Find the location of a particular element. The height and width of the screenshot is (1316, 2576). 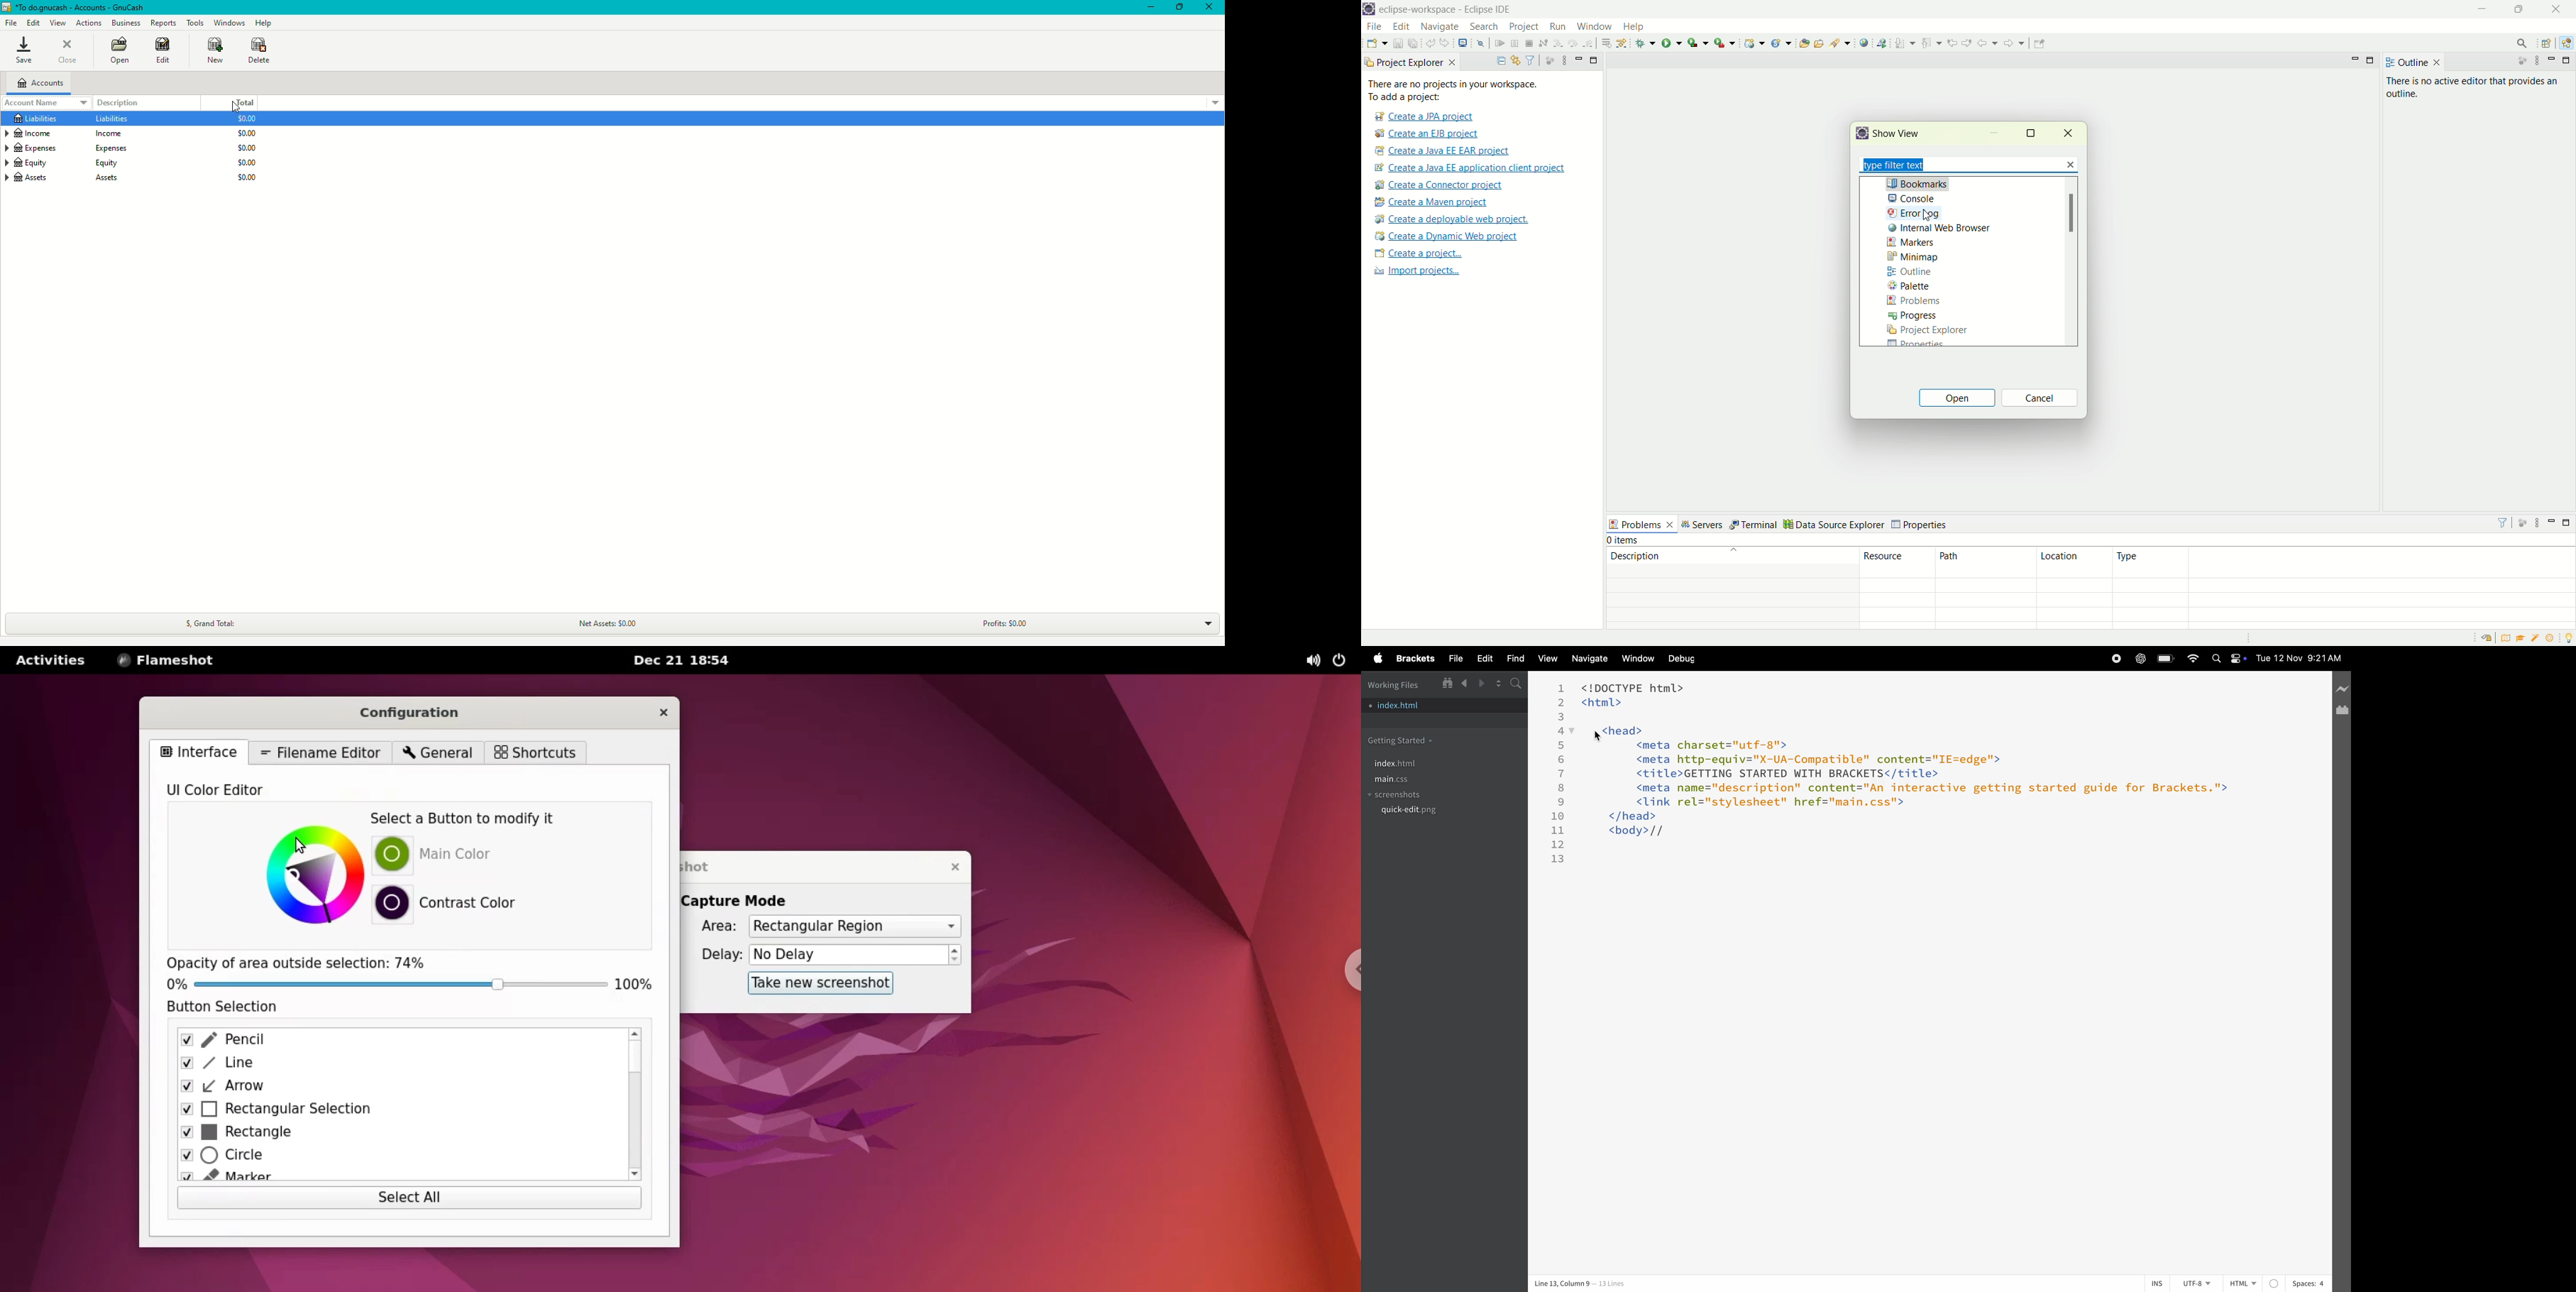

navigate is located at coordinates (1588, 660).